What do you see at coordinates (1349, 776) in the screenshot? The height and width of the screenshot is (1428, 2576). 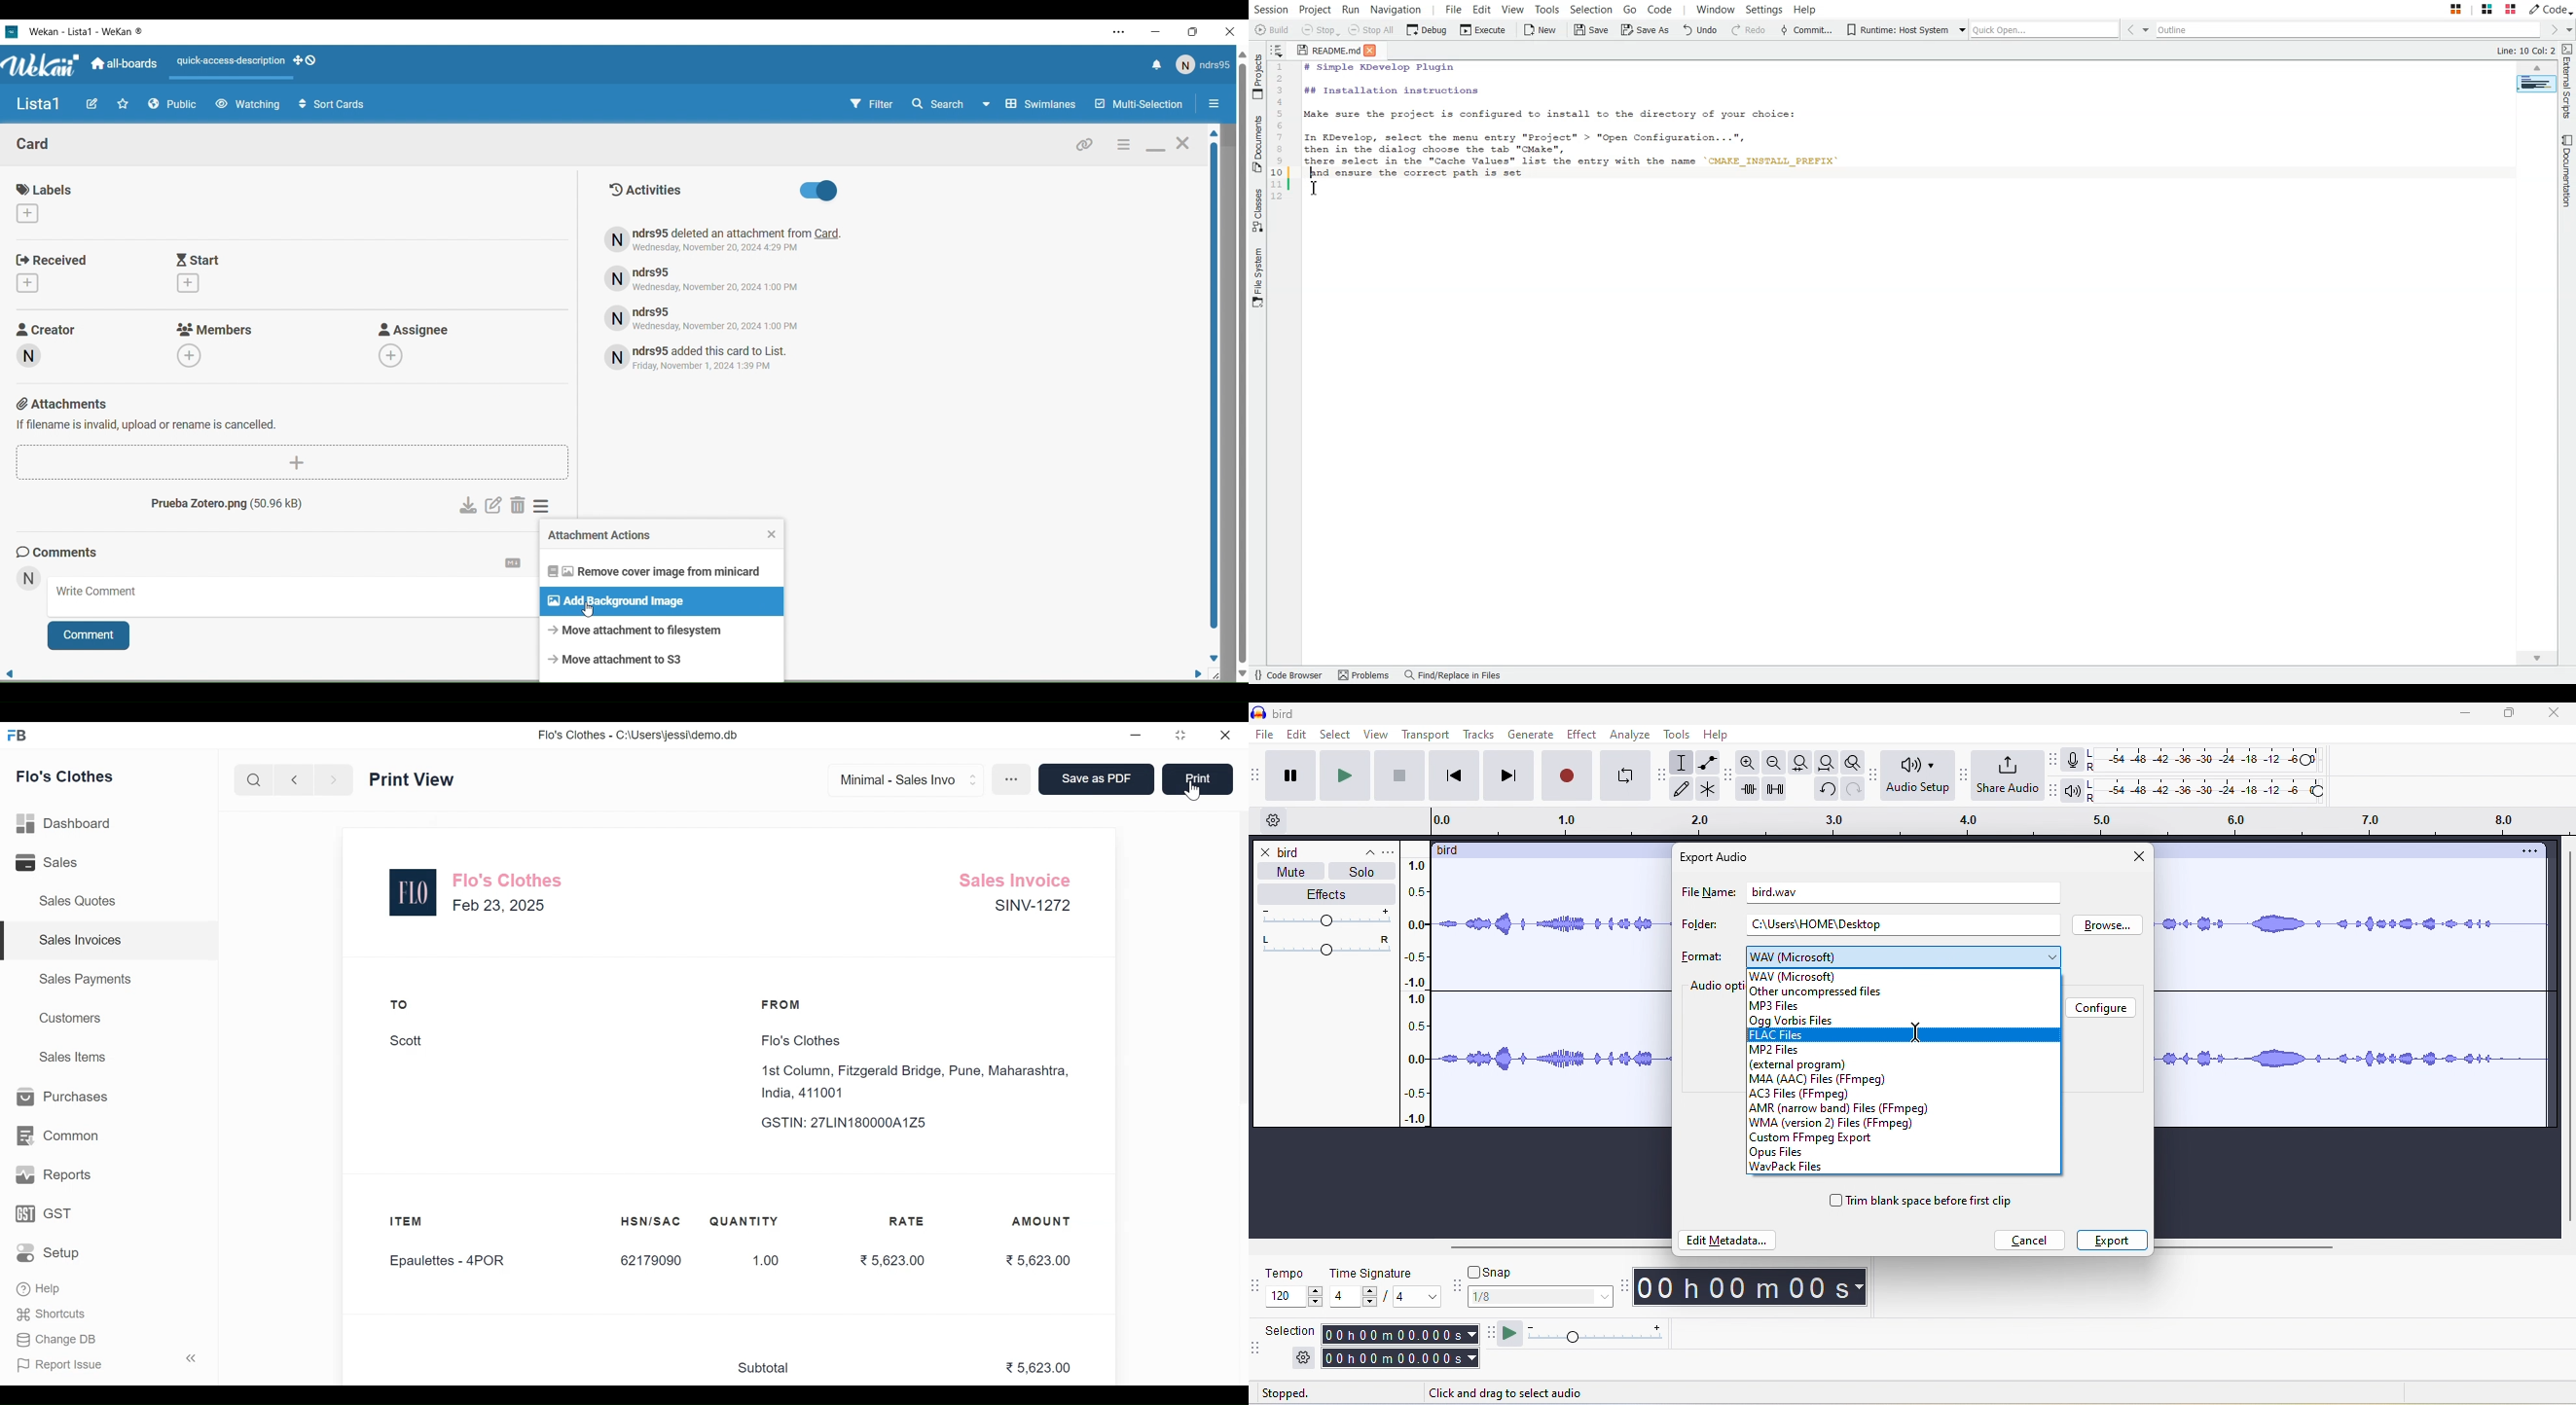 I see `play` at bounding box center [1349, 776].